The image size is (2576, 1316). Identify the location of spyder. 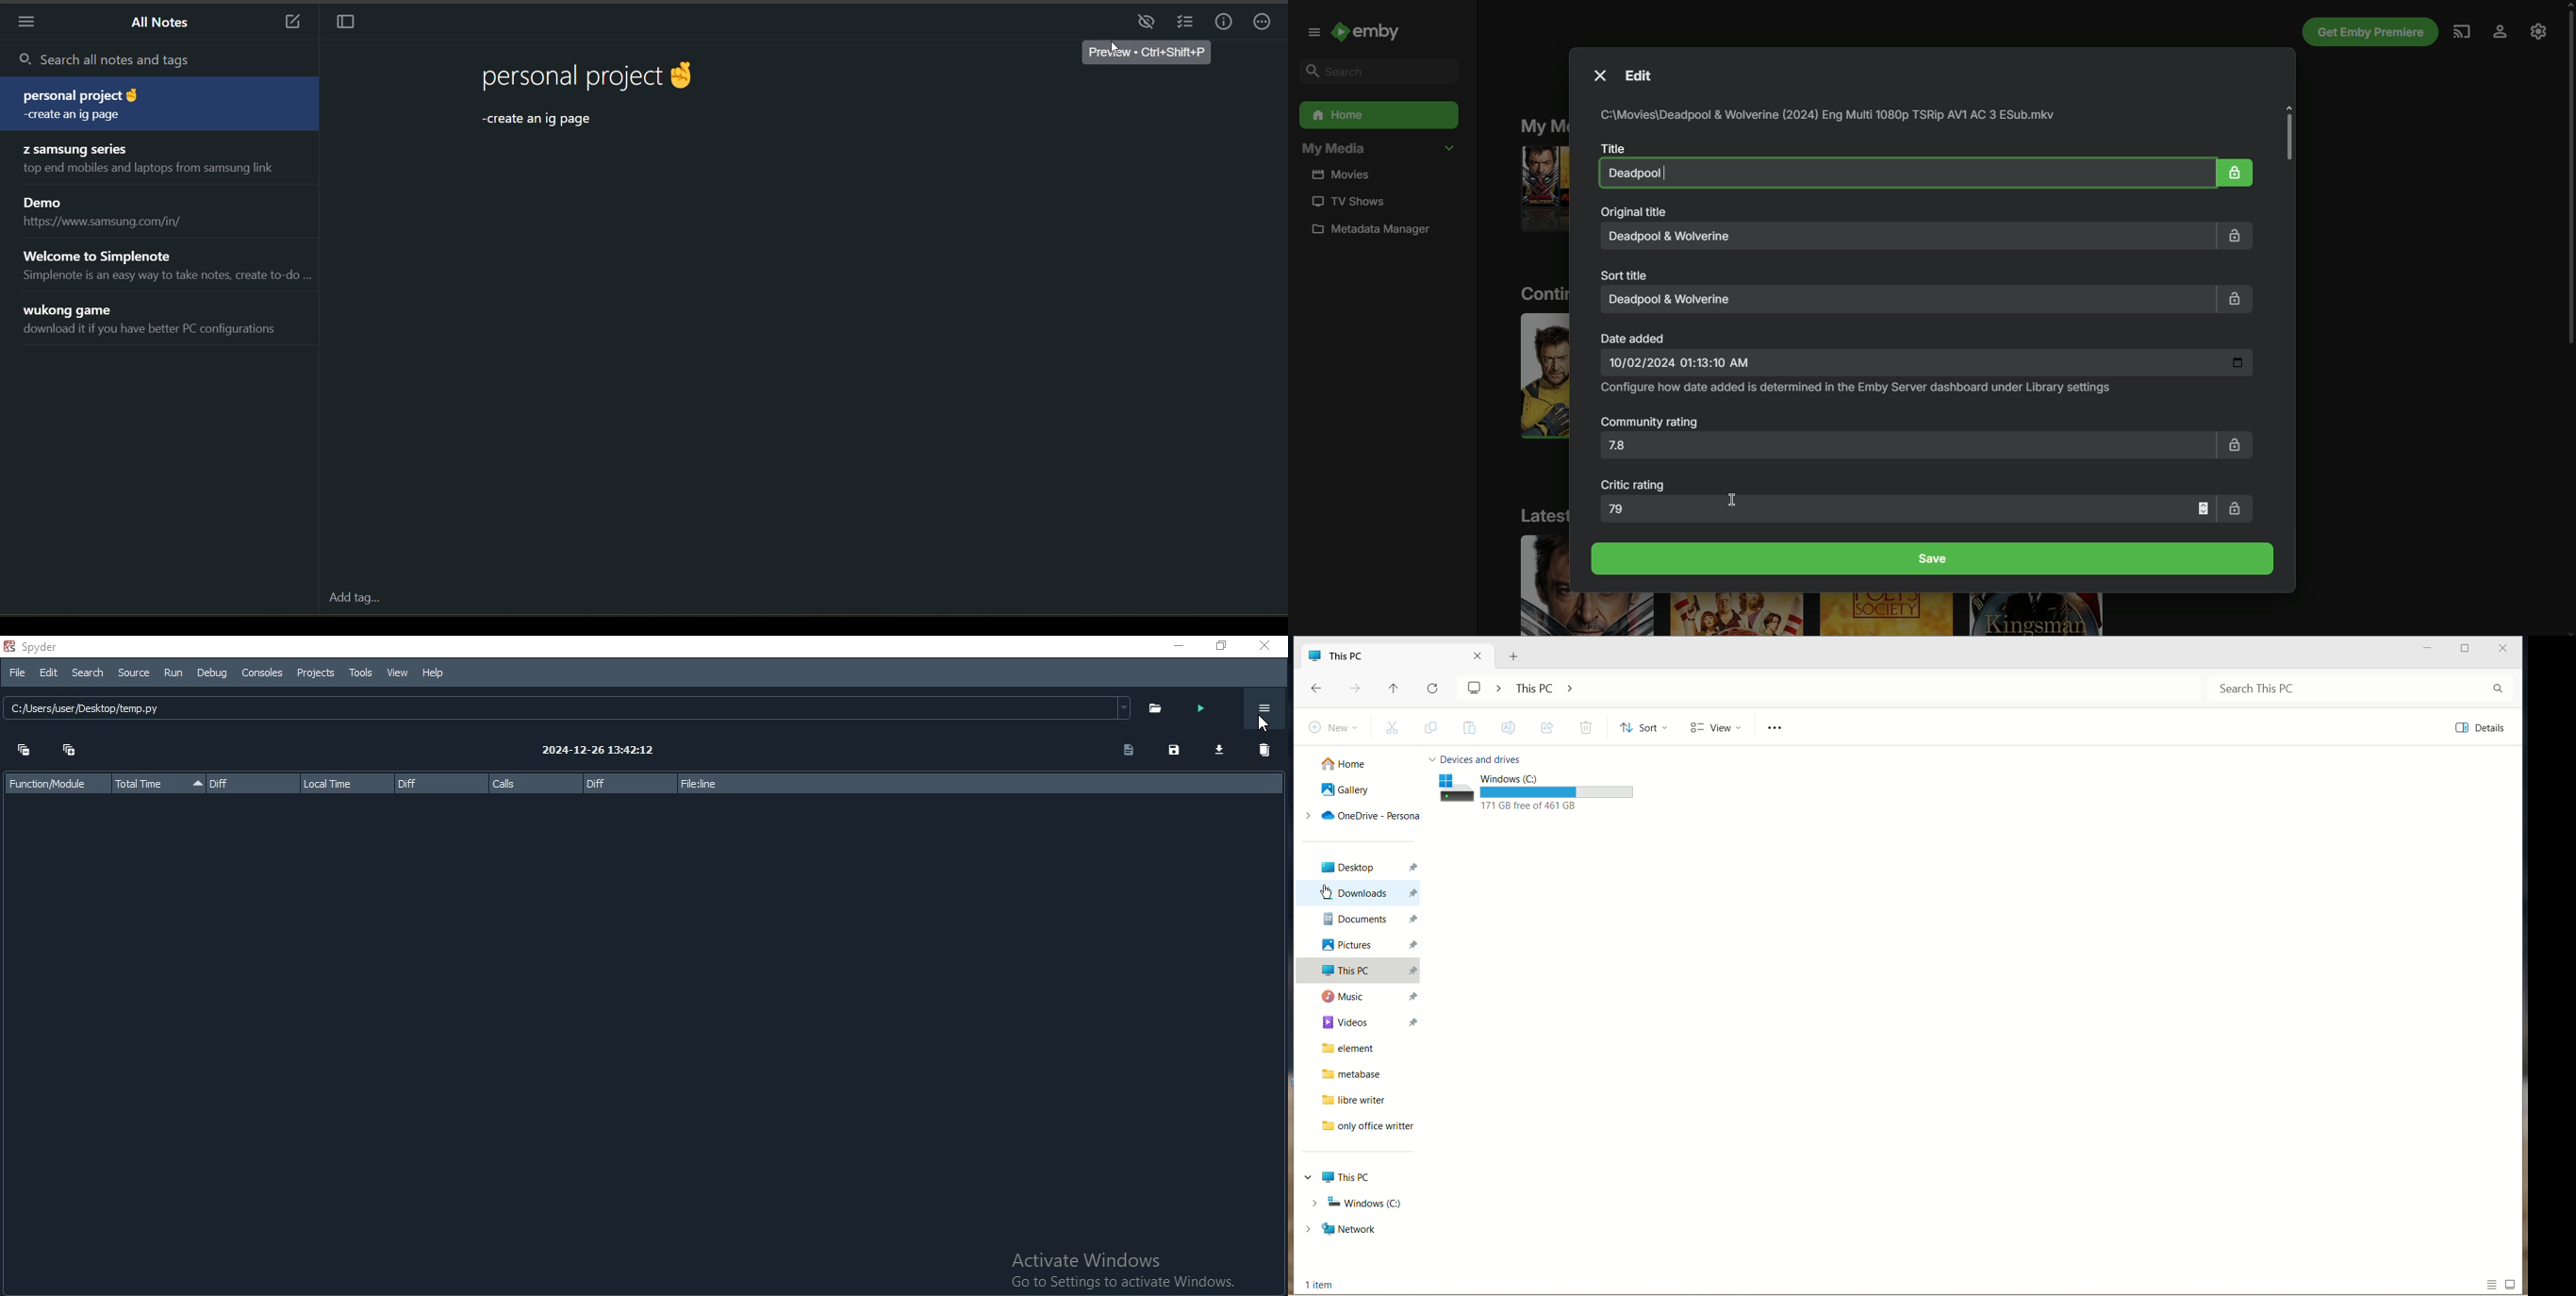
(44, 647).